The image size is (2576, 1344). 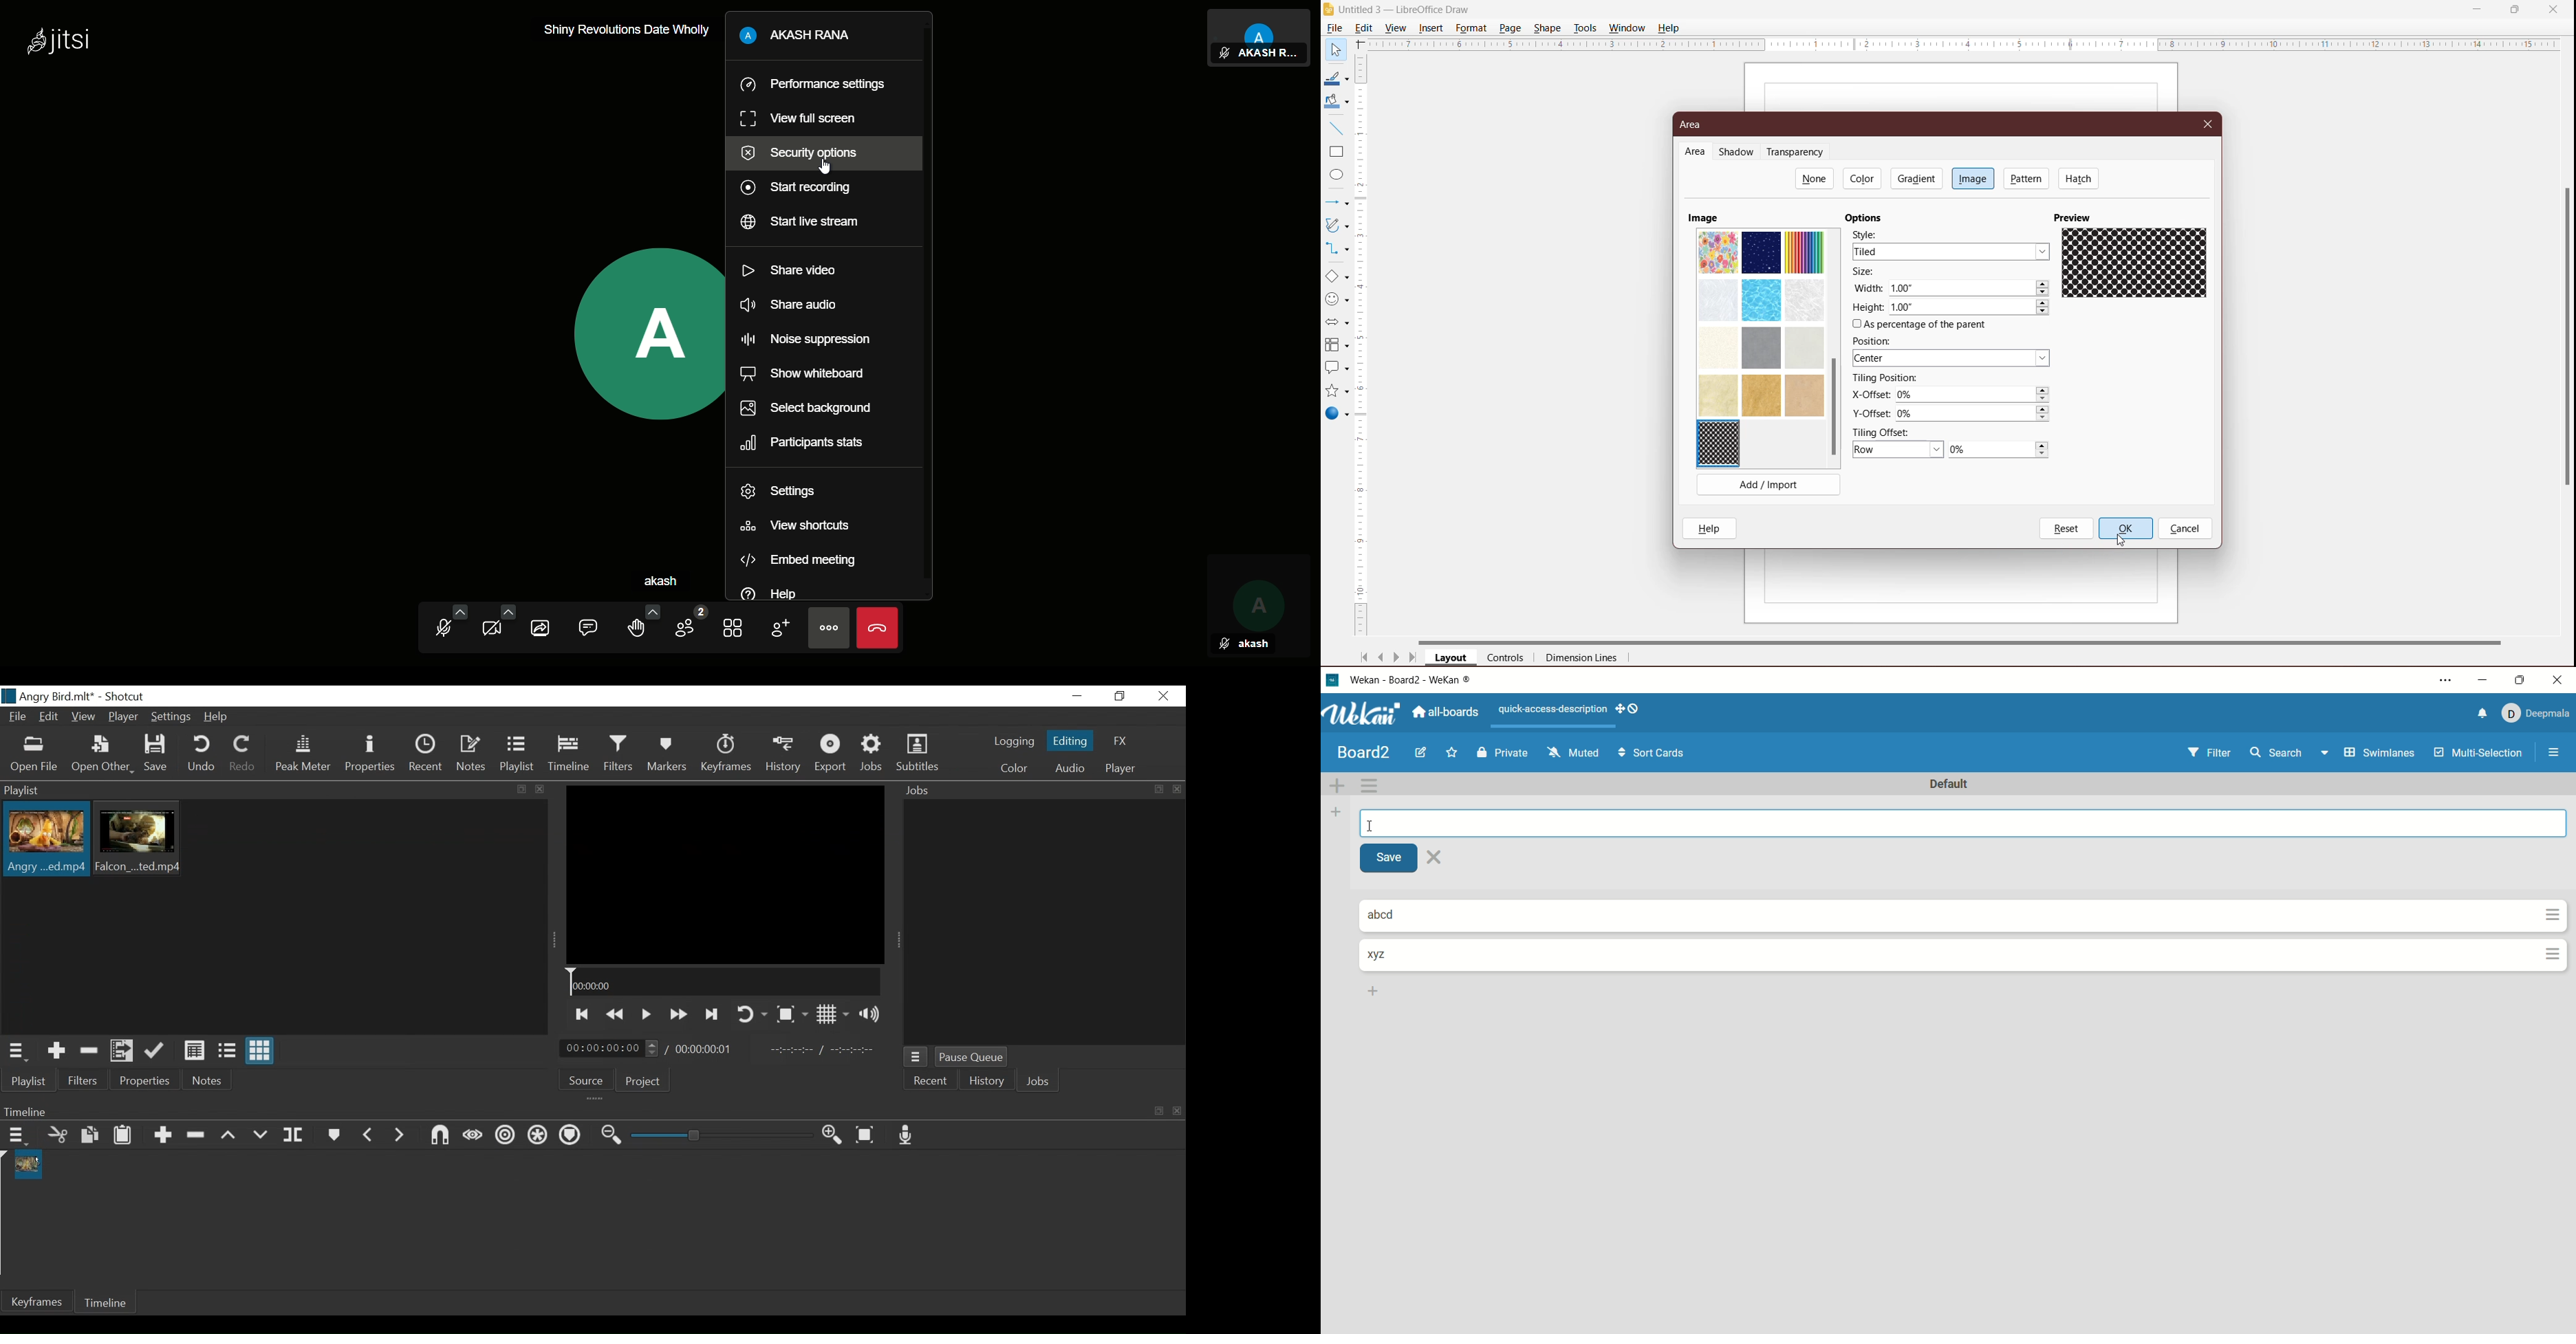 What do you see at coordinates (1970, 288) in the screenshot?
I see `Select required width` at bounding box center [1970, 288].